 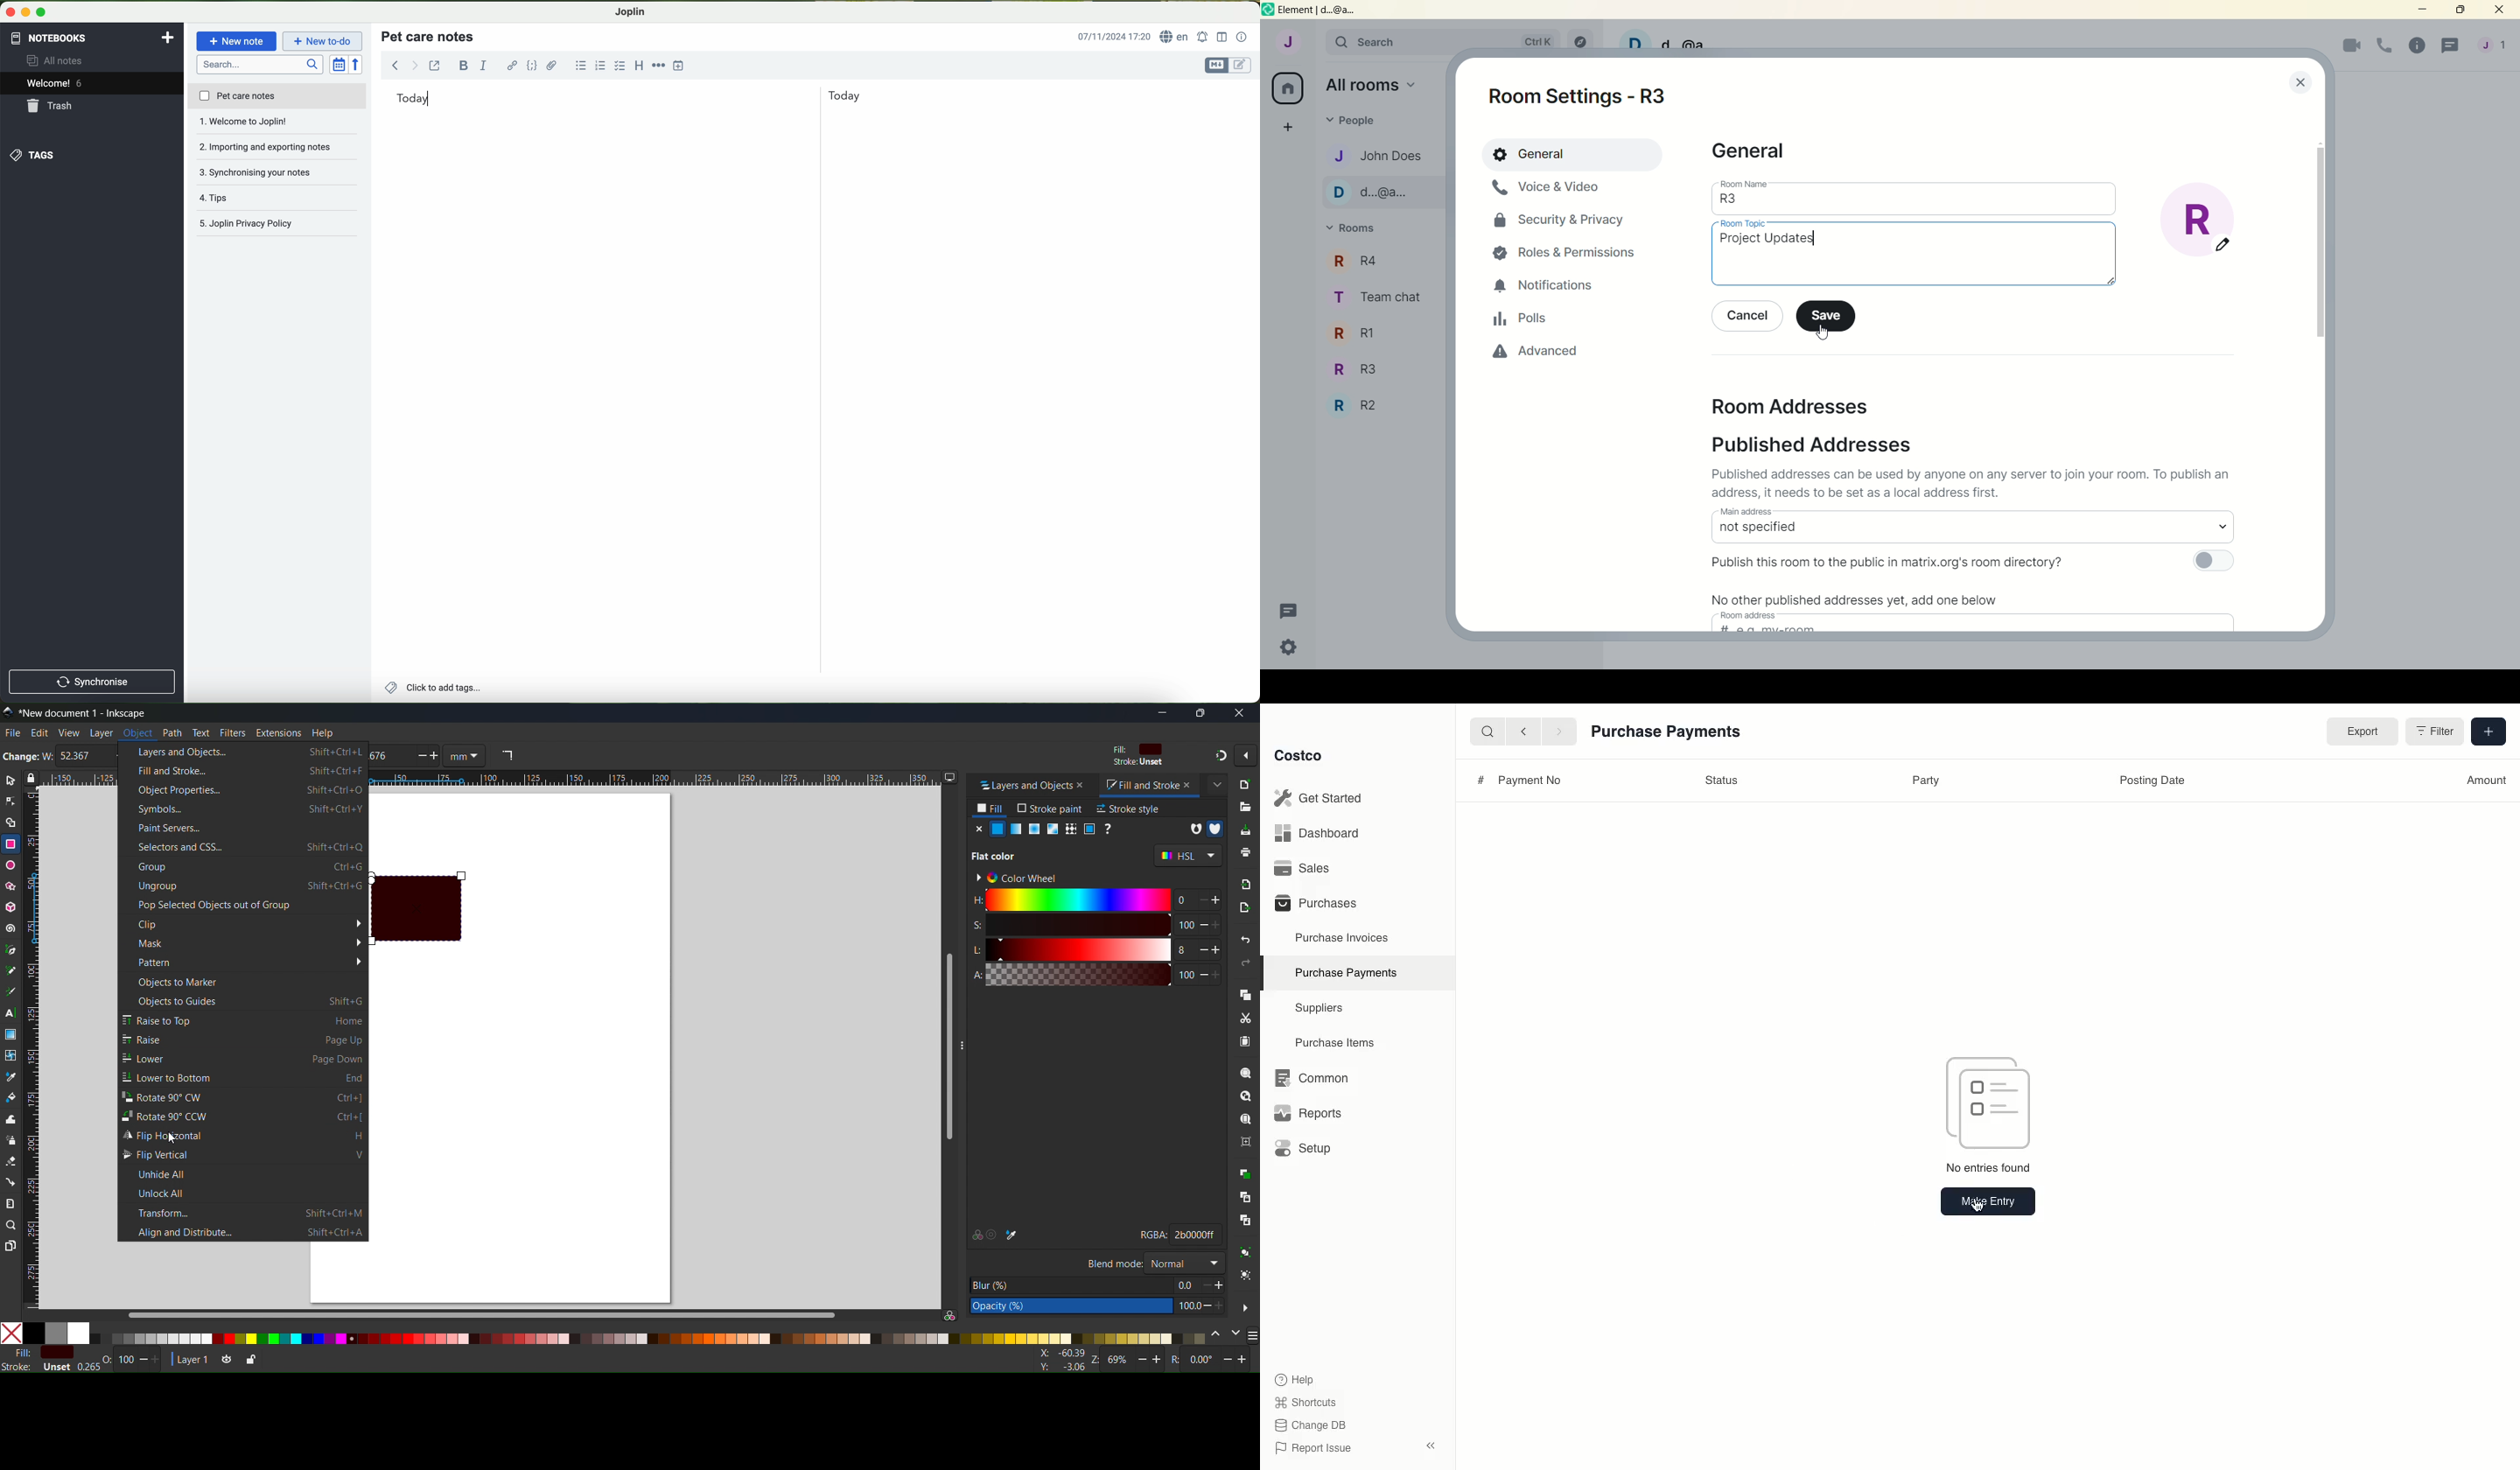 What do you see at coordinates (2150, 783) in the screenshot?
I see `Posting Date` at bounding box center [2150, 783].